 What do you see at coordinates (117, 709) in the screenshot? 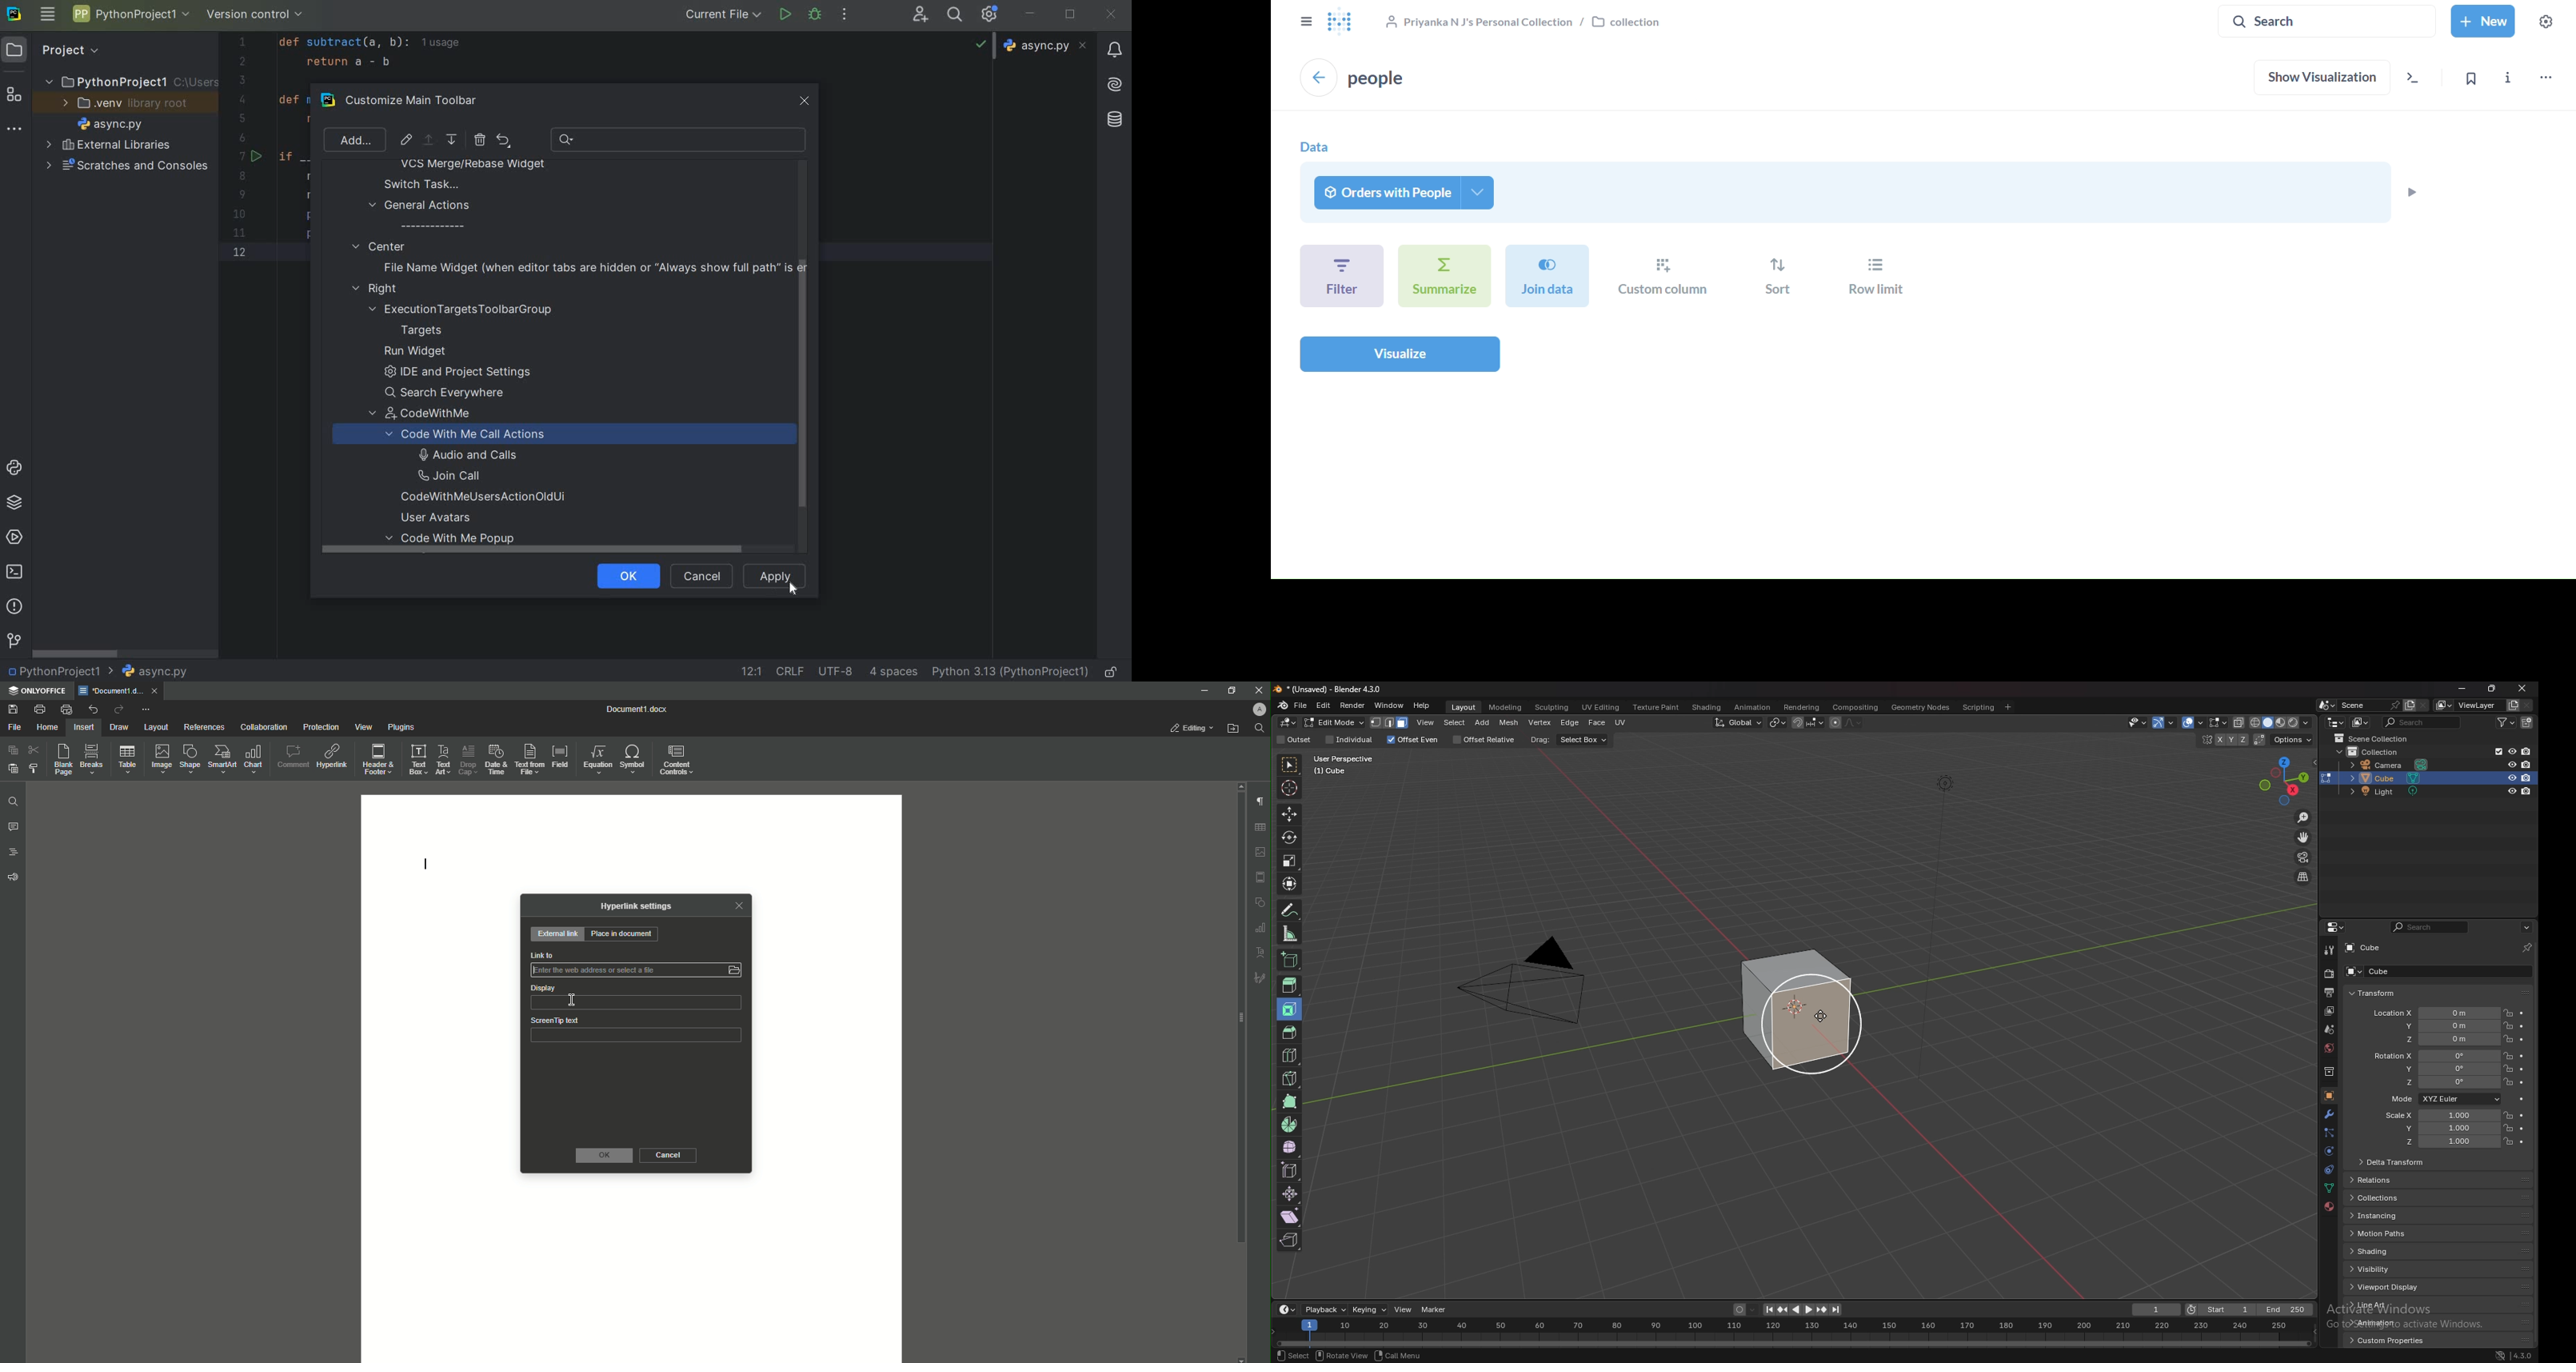
I see `Redo` at bounding box center [117, 709].